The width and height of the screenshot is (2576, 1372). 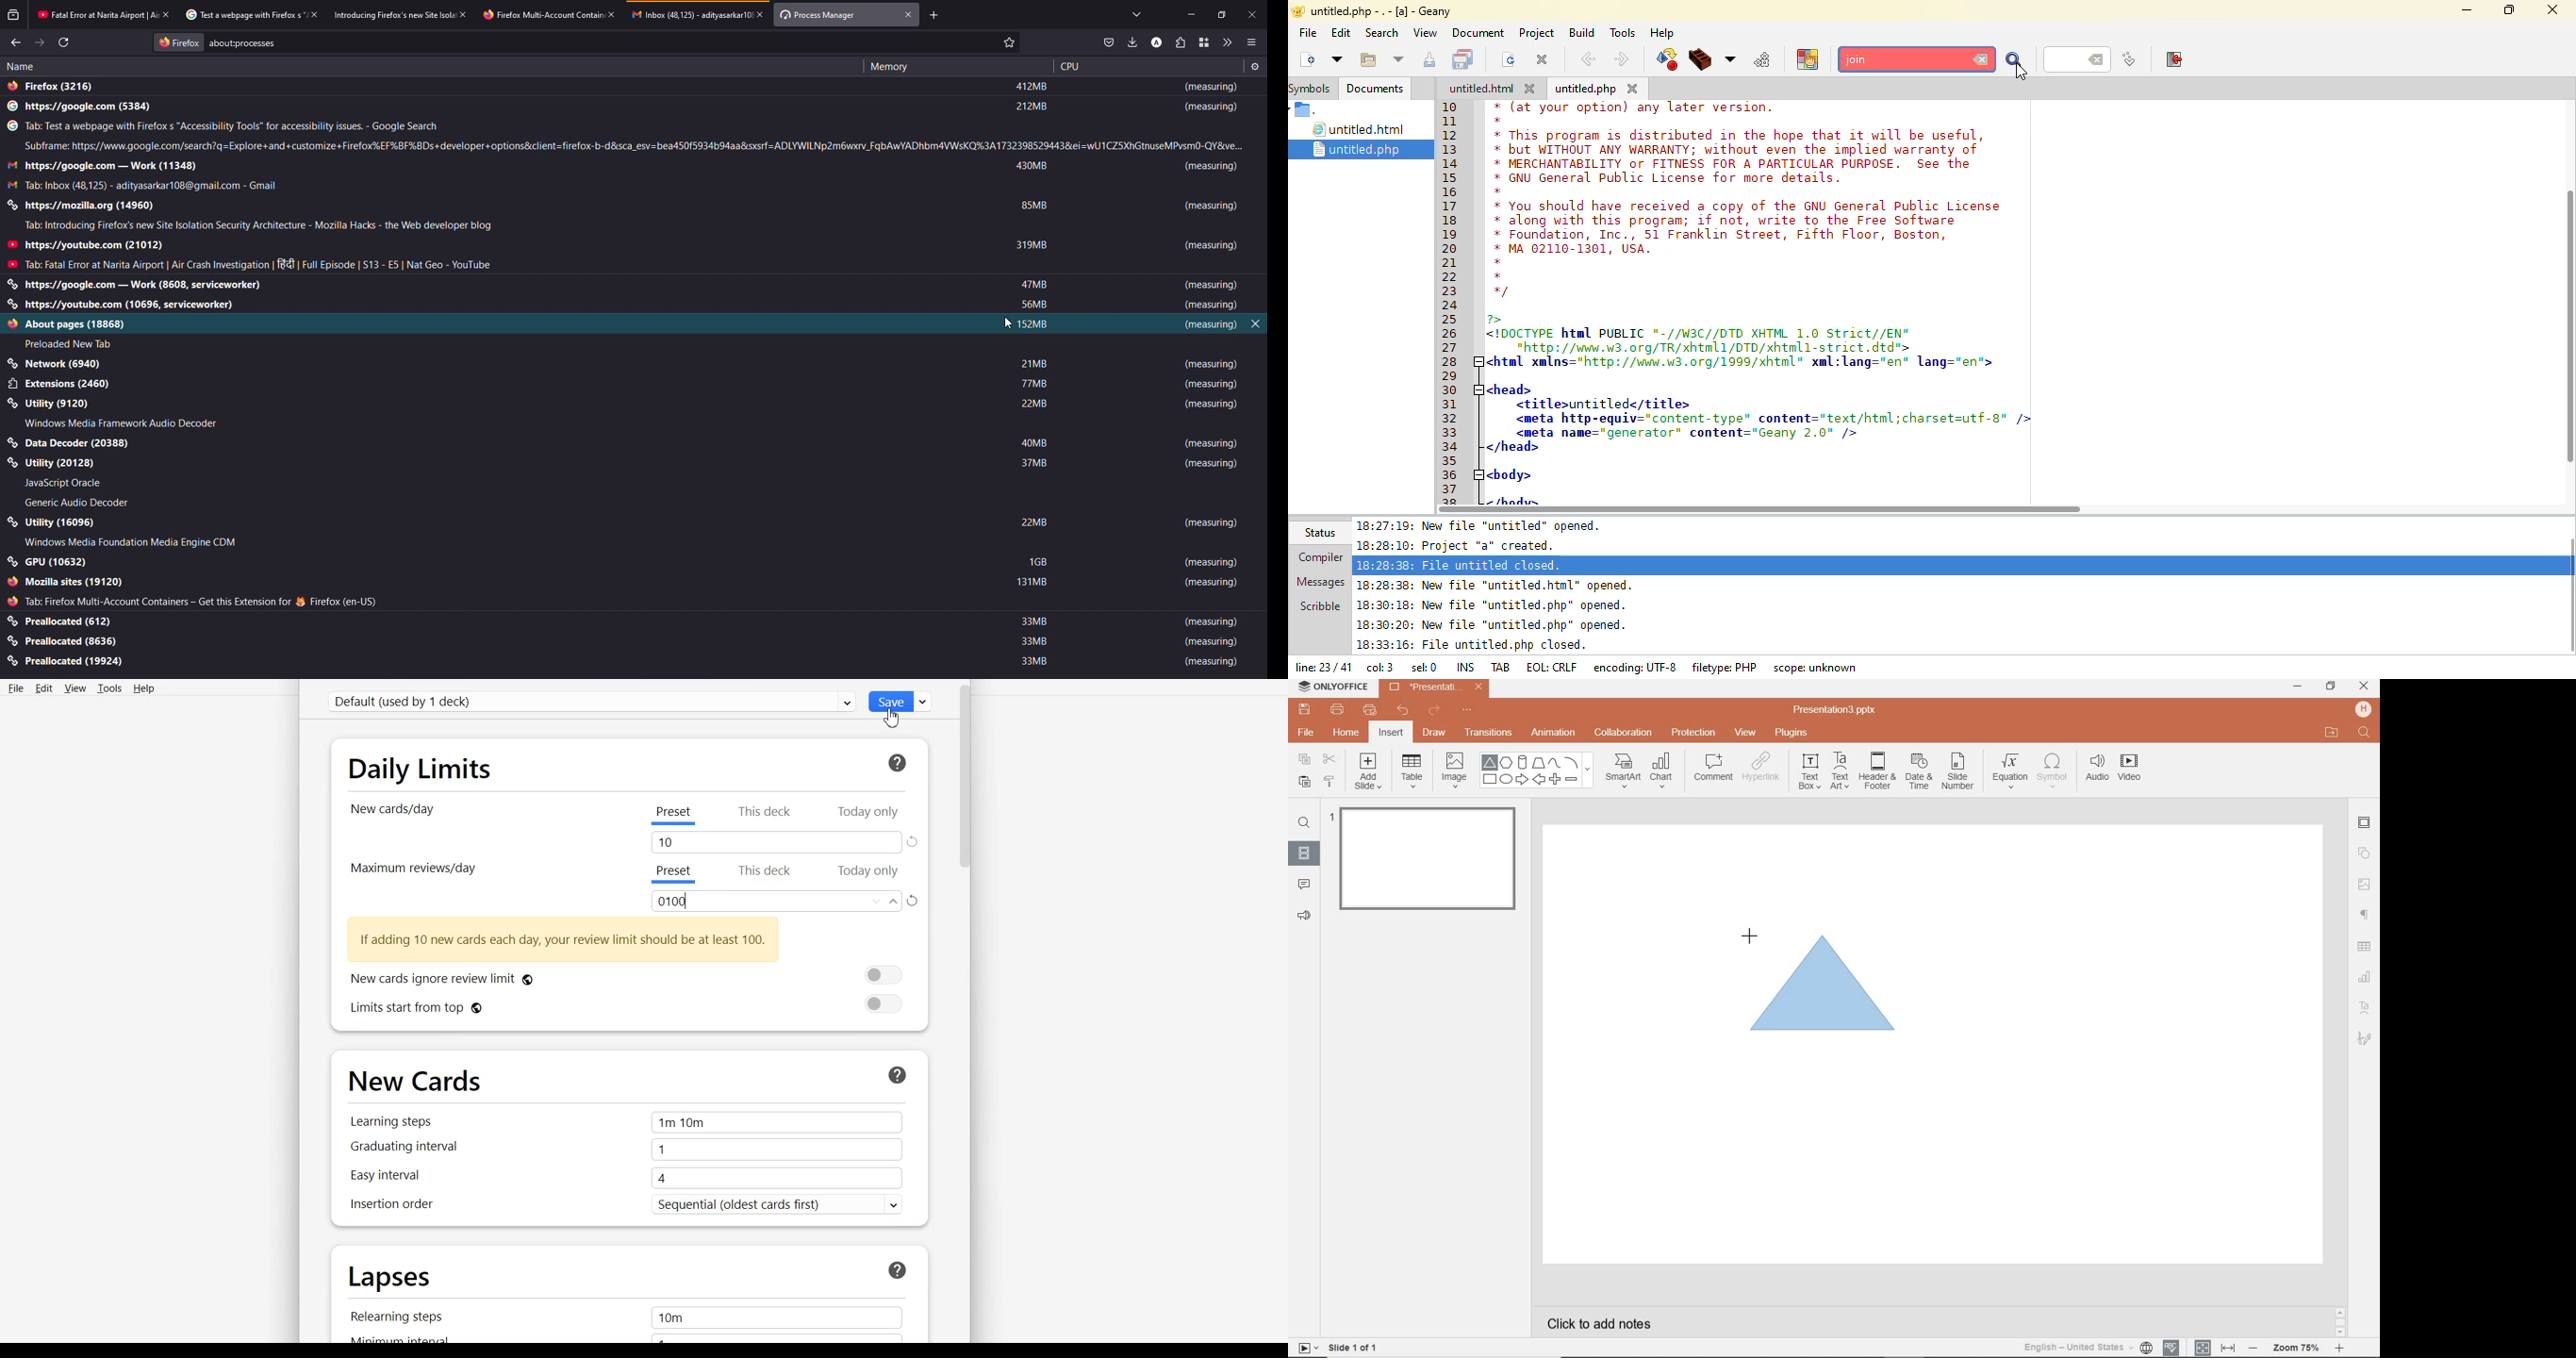 What do you see at coordinates (56, 364) in the screenshot?
I see `application` at bounding box center [56, 364].